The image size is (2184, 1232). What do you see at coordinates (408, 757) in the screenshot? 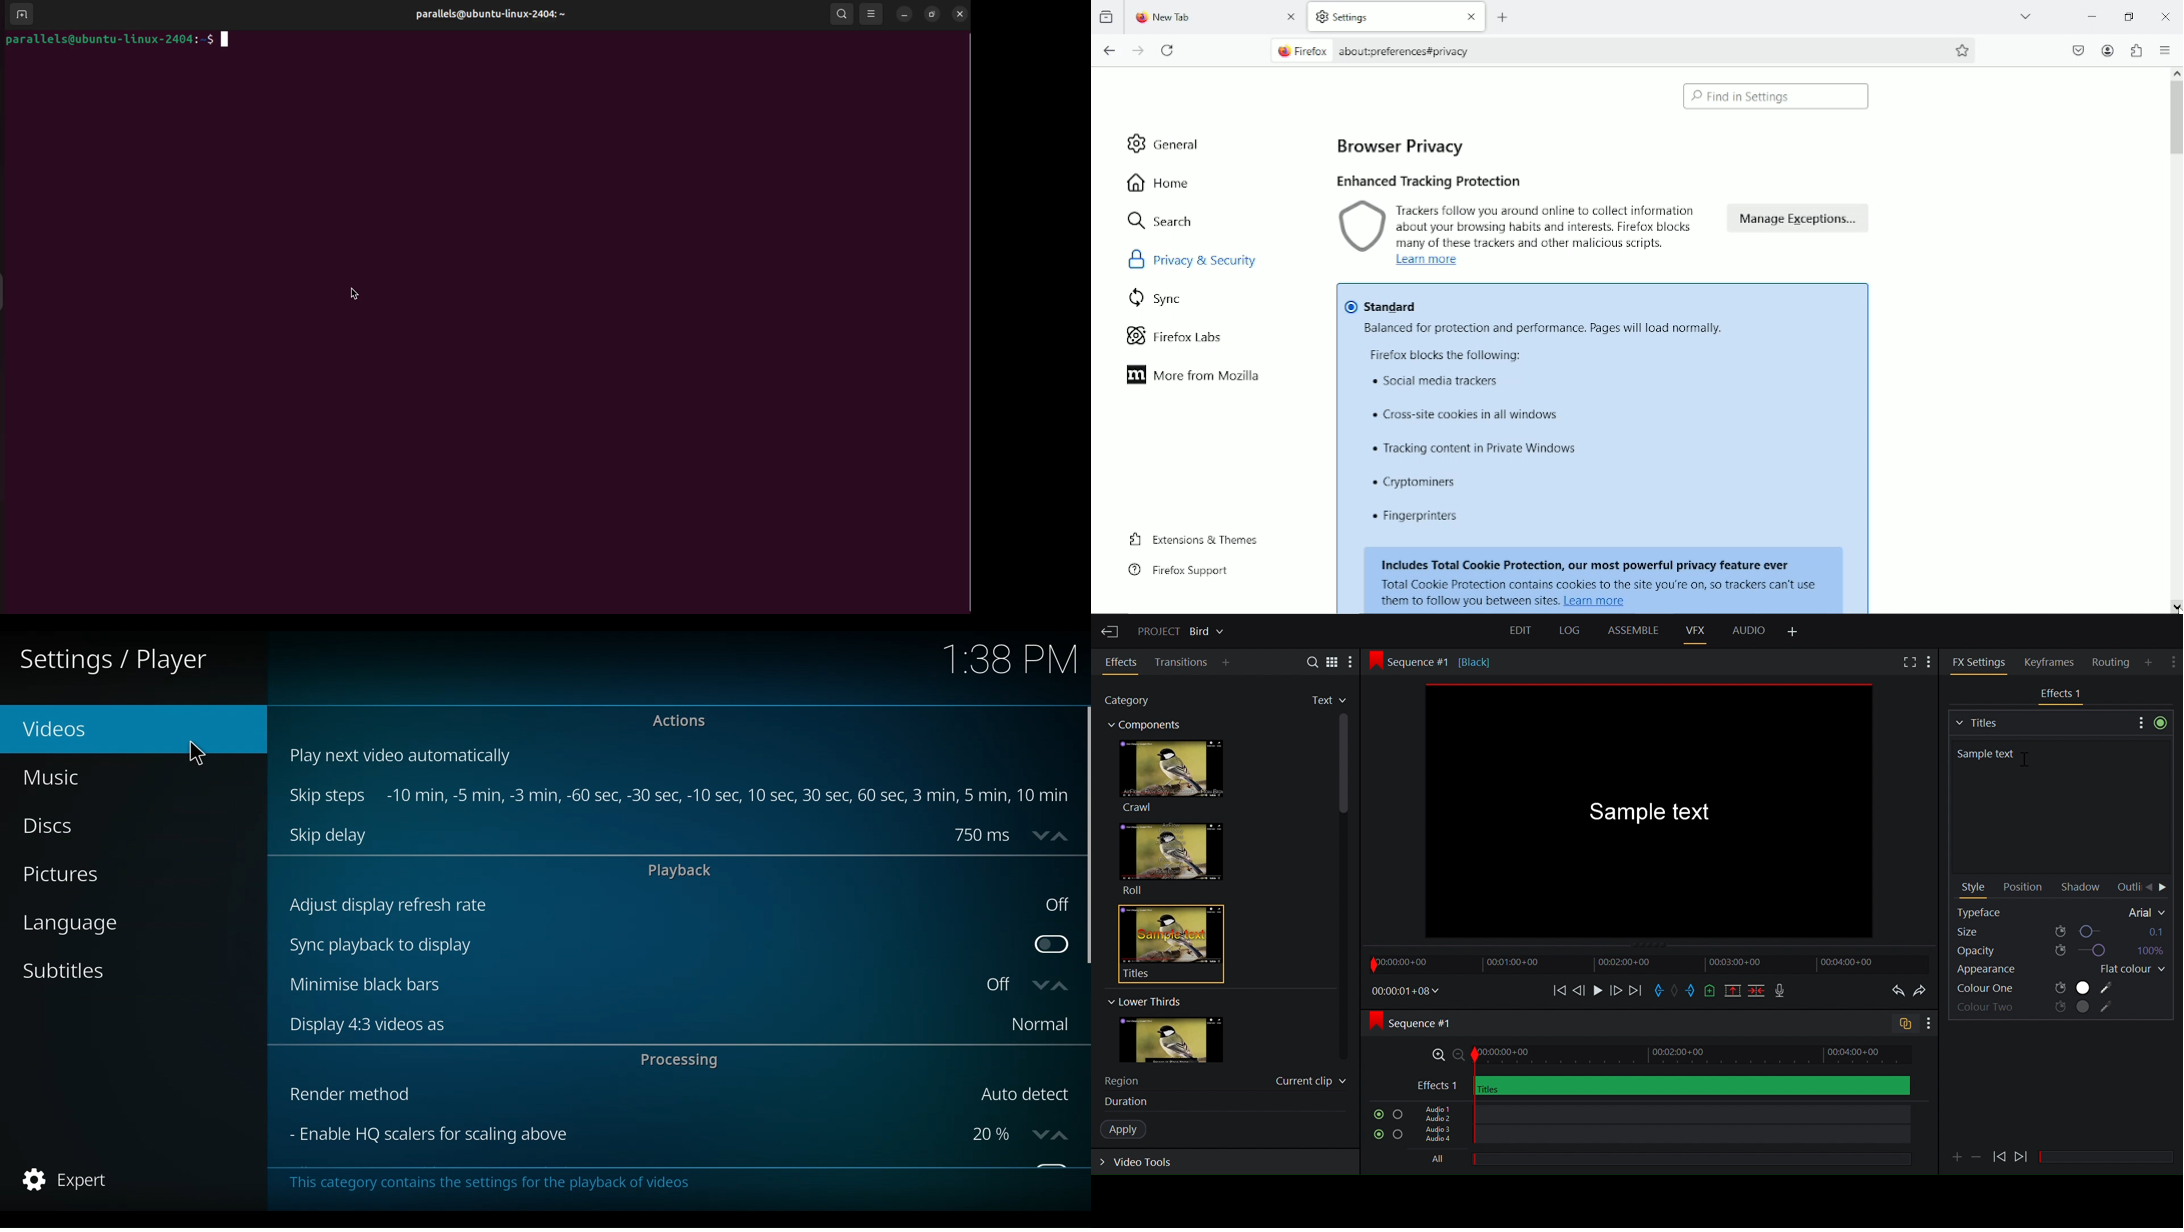
I see `Play next video automatically` at bounding box center [408, 757].